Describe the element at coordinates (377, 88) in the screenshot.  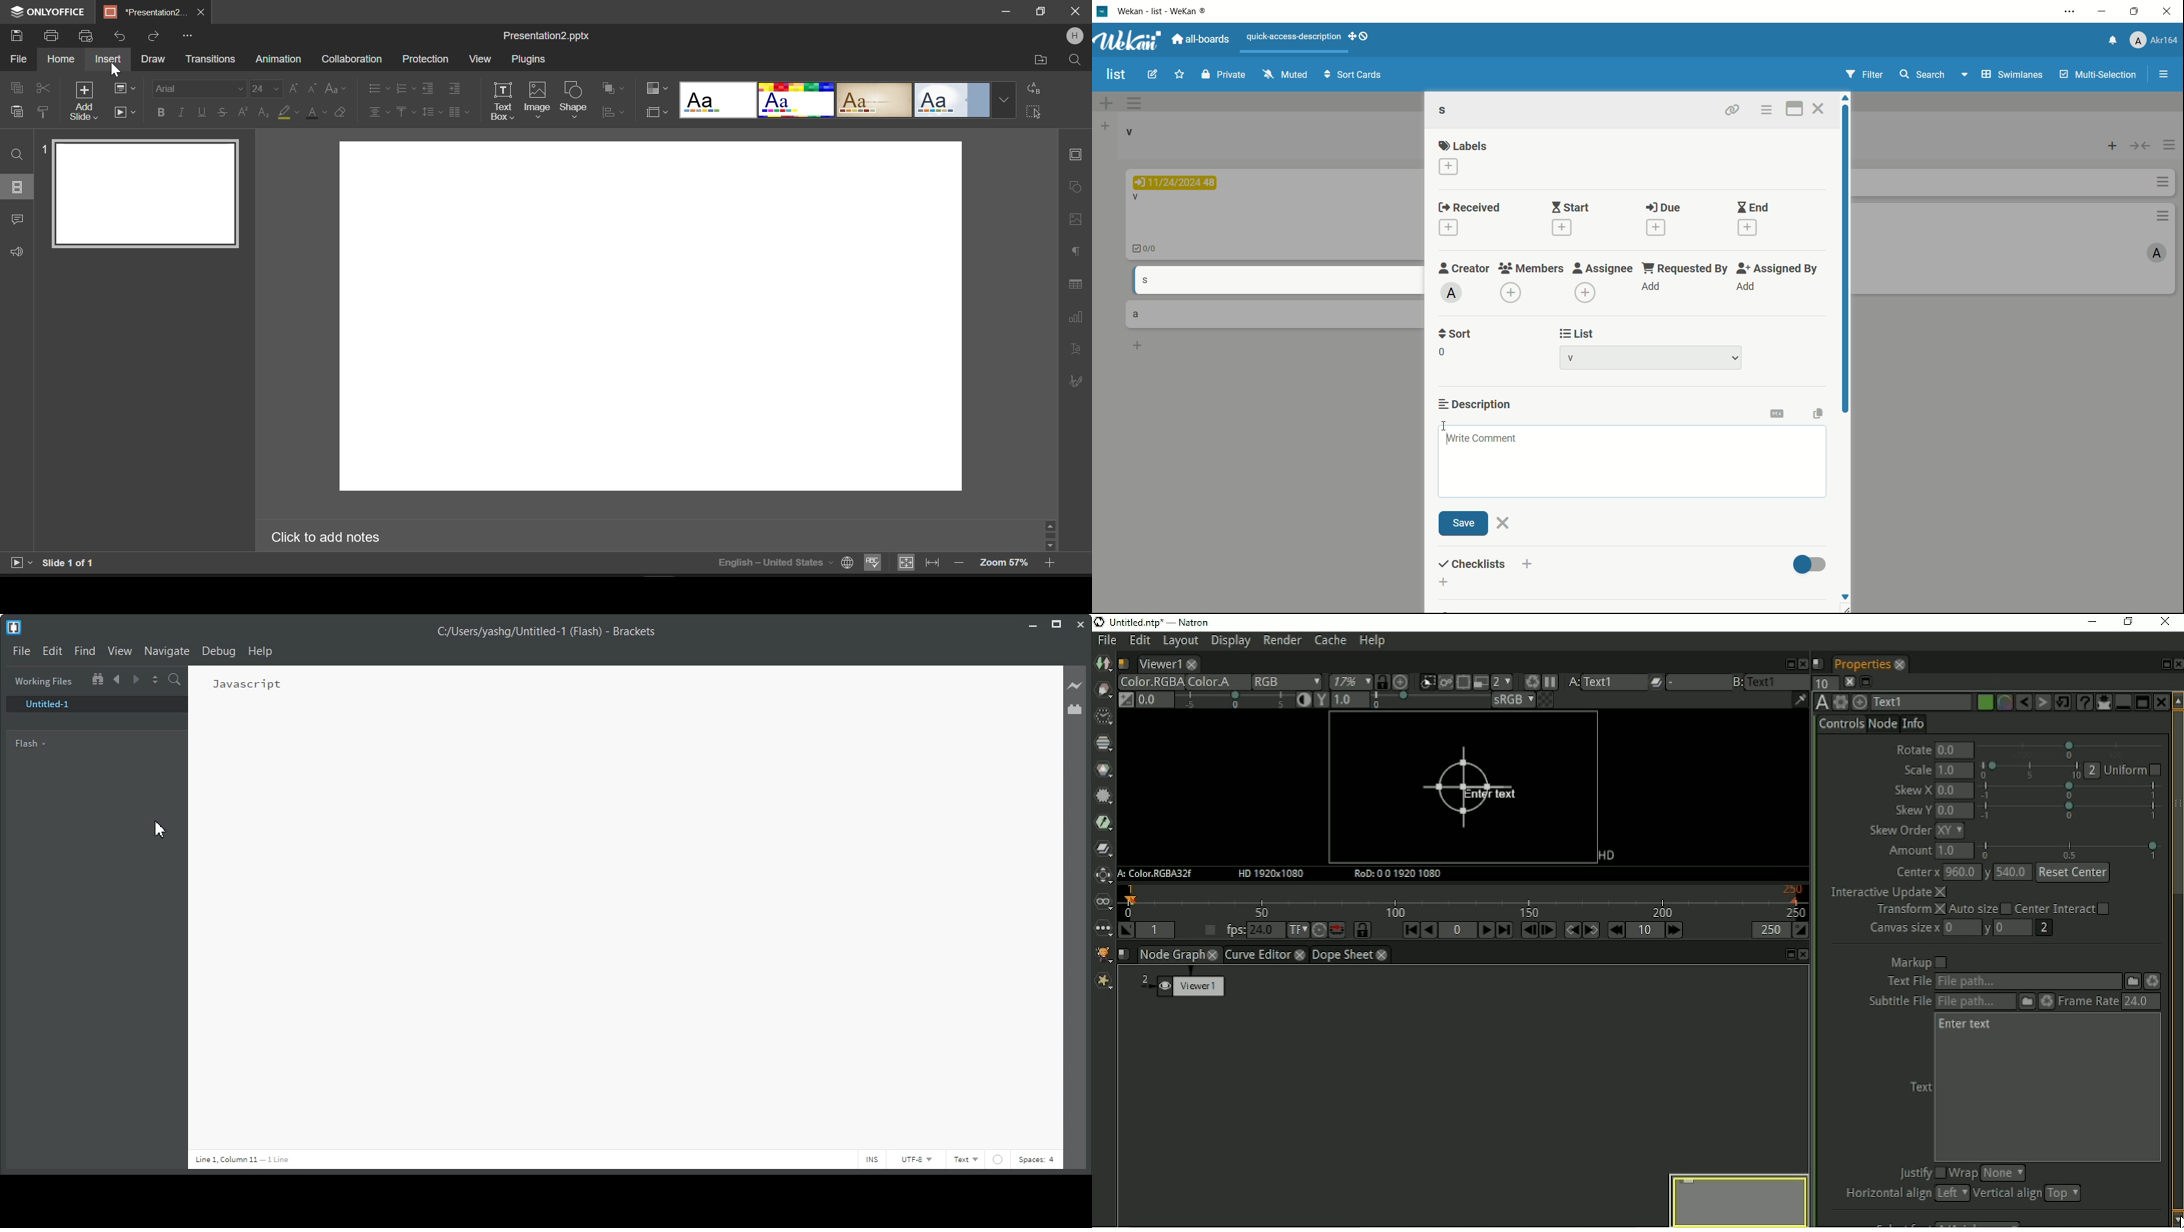
I see `Bullets` at that location.